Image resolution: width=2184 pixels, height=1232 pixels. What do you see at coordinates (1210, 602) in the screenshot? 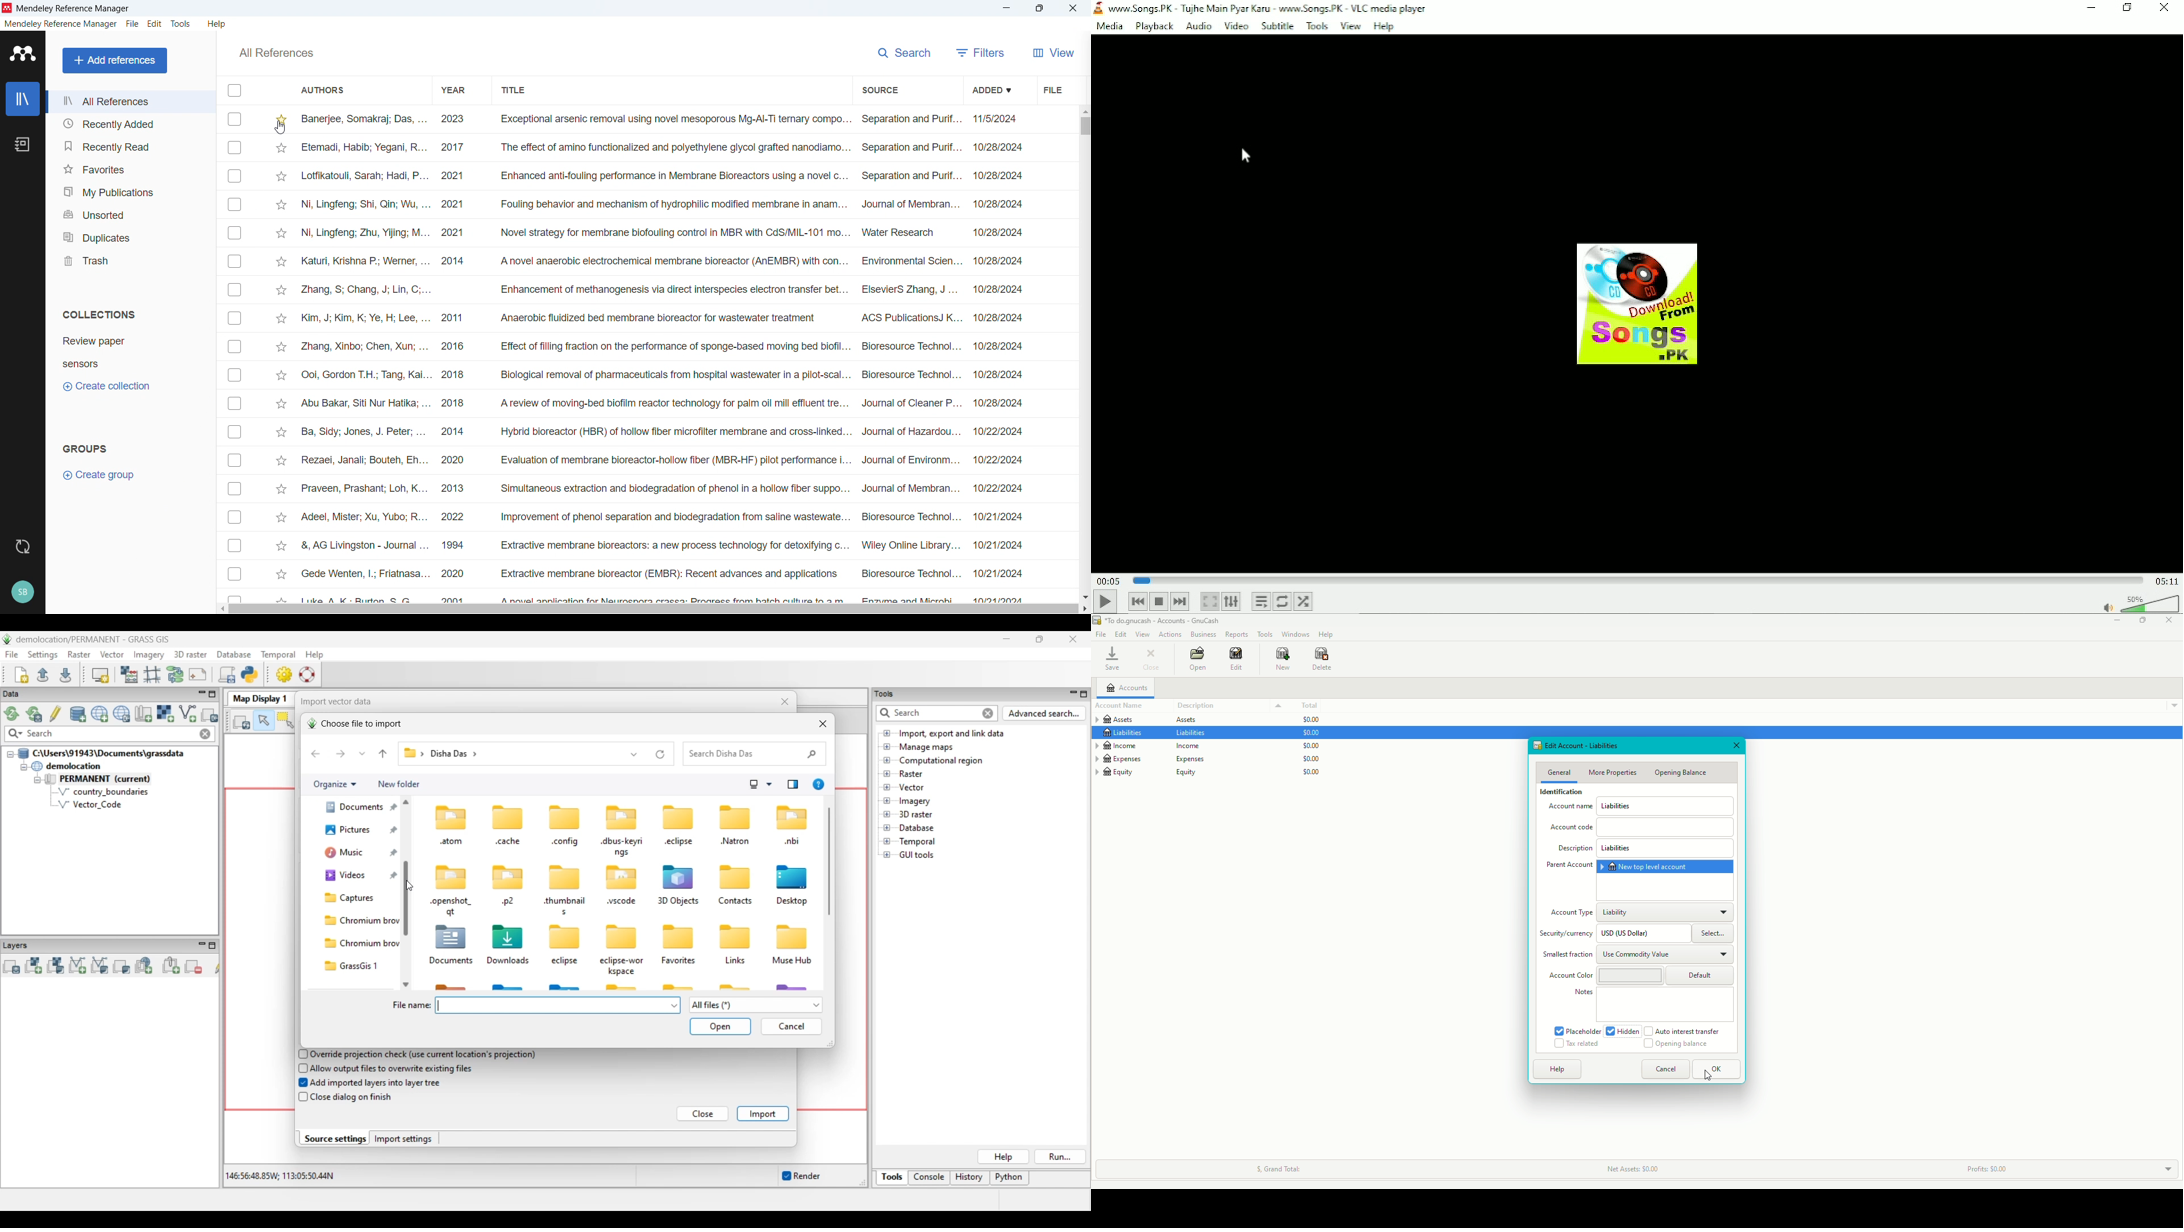
I see `Toggle video in fullscreen` at bounding box center [1210, 602].